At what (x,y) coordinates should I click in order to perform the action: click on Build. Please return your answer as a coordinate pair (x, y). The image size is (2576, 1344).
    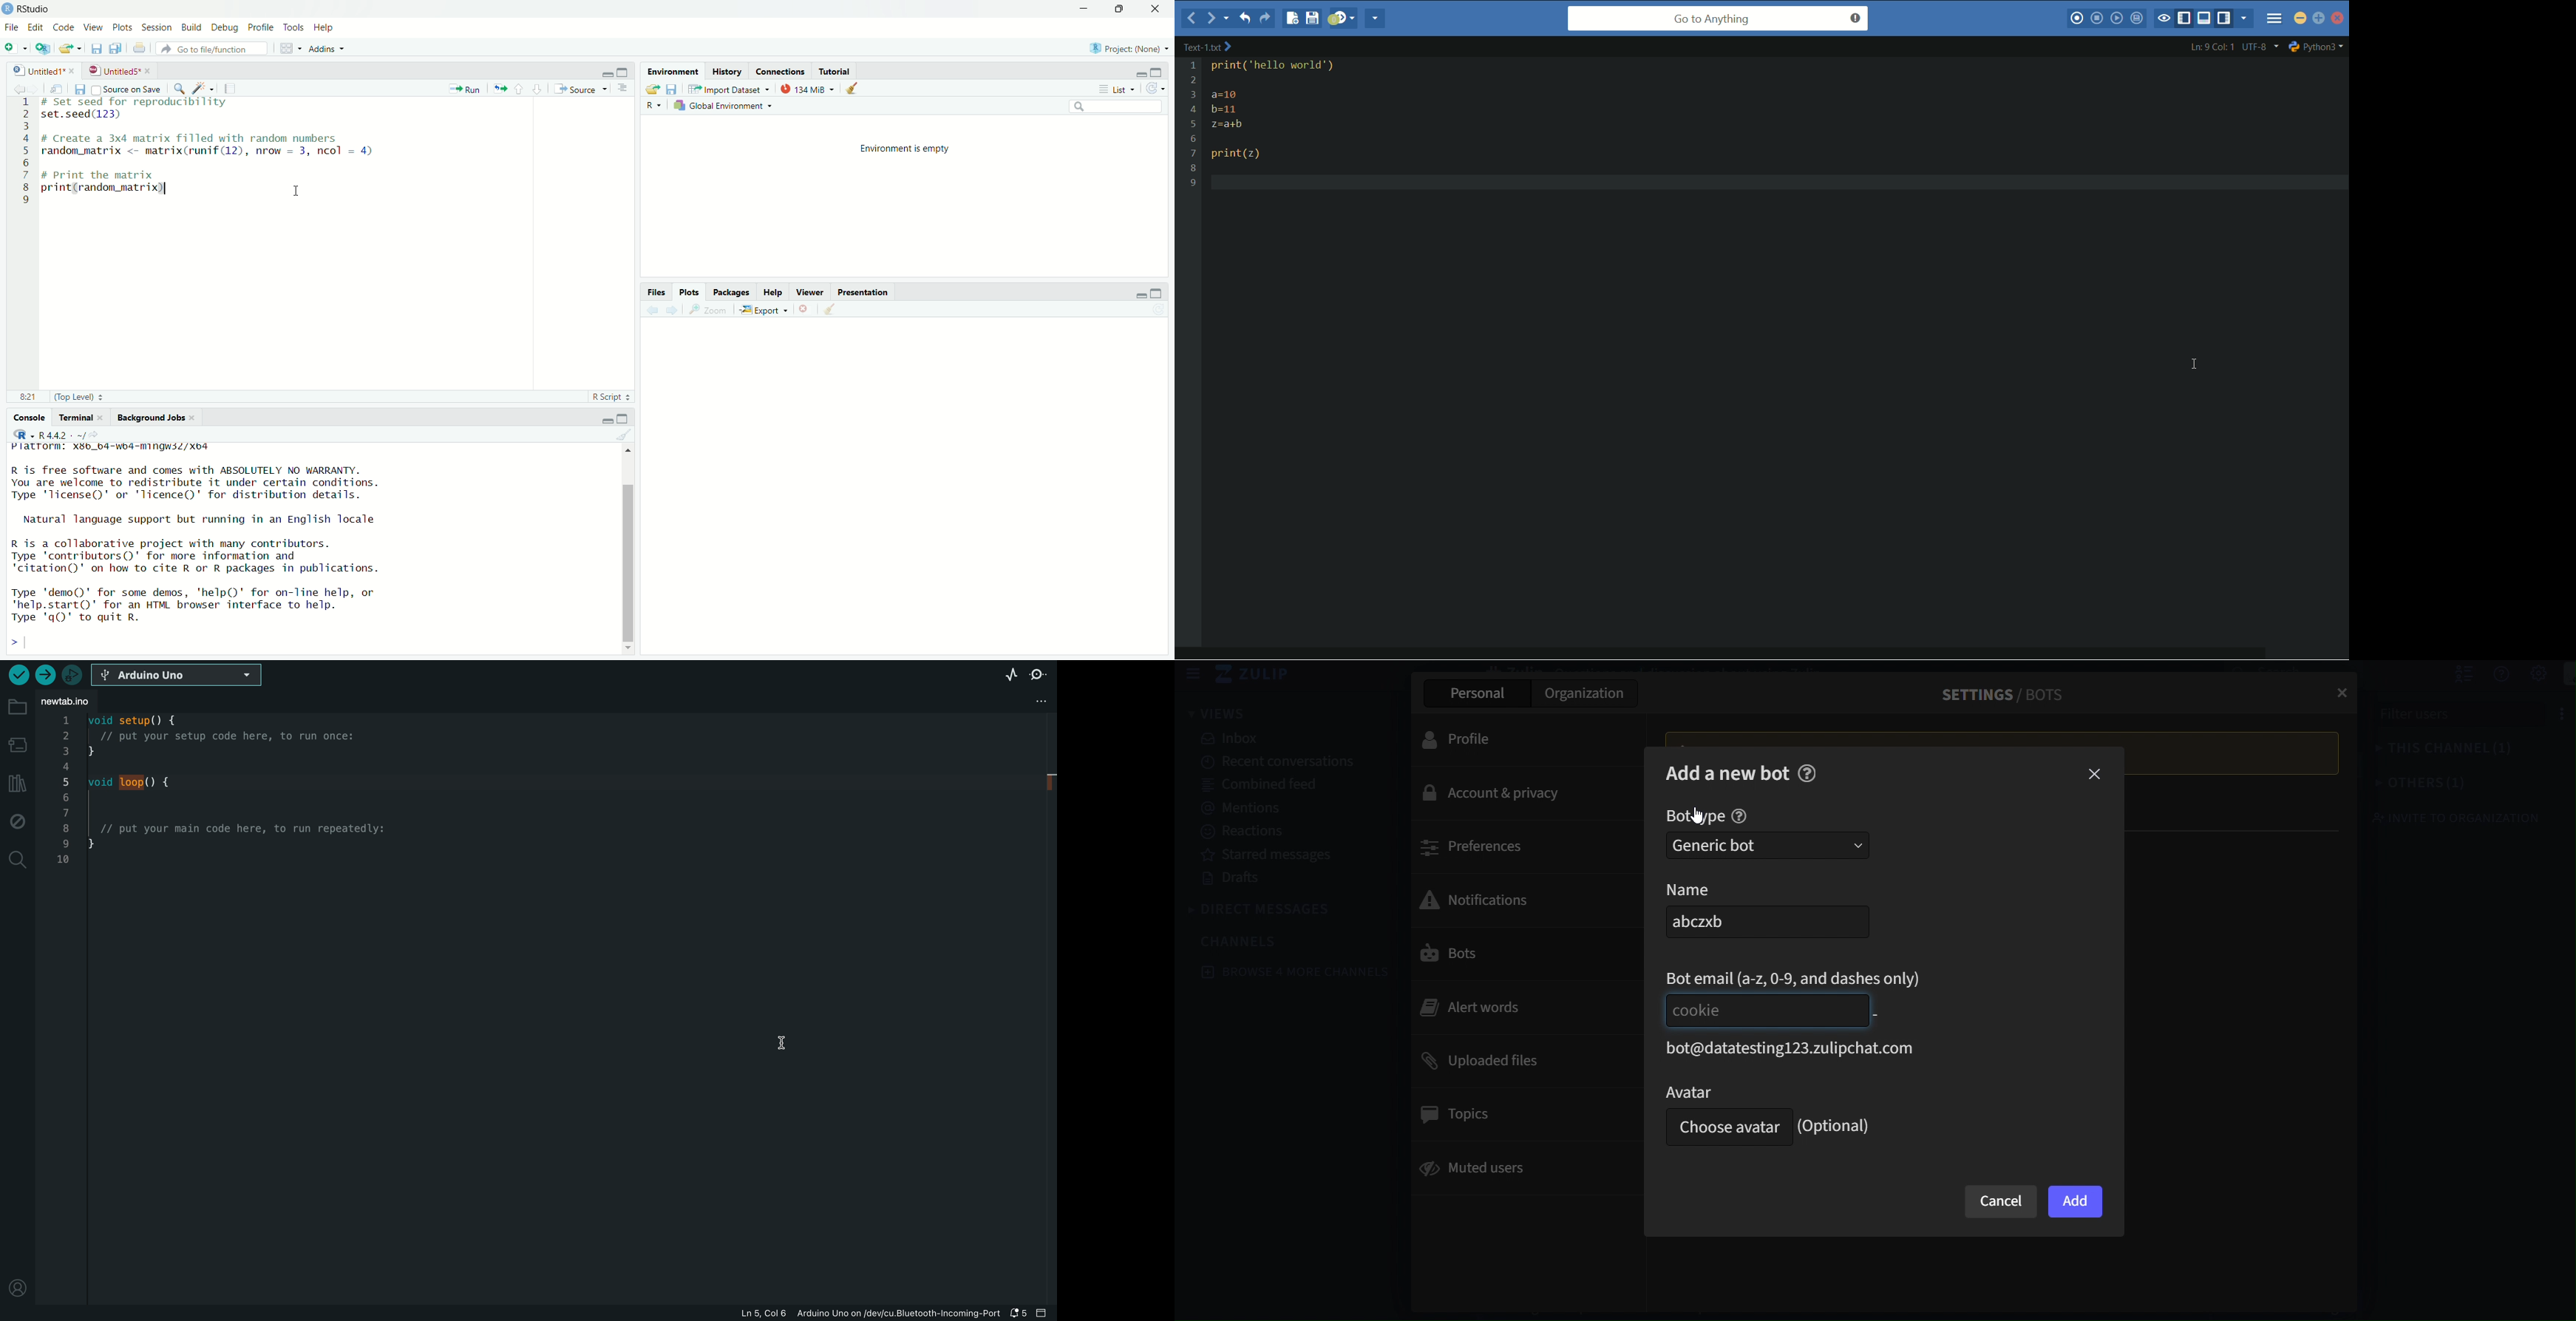
    Looking at the image, I should click on (191, 25).